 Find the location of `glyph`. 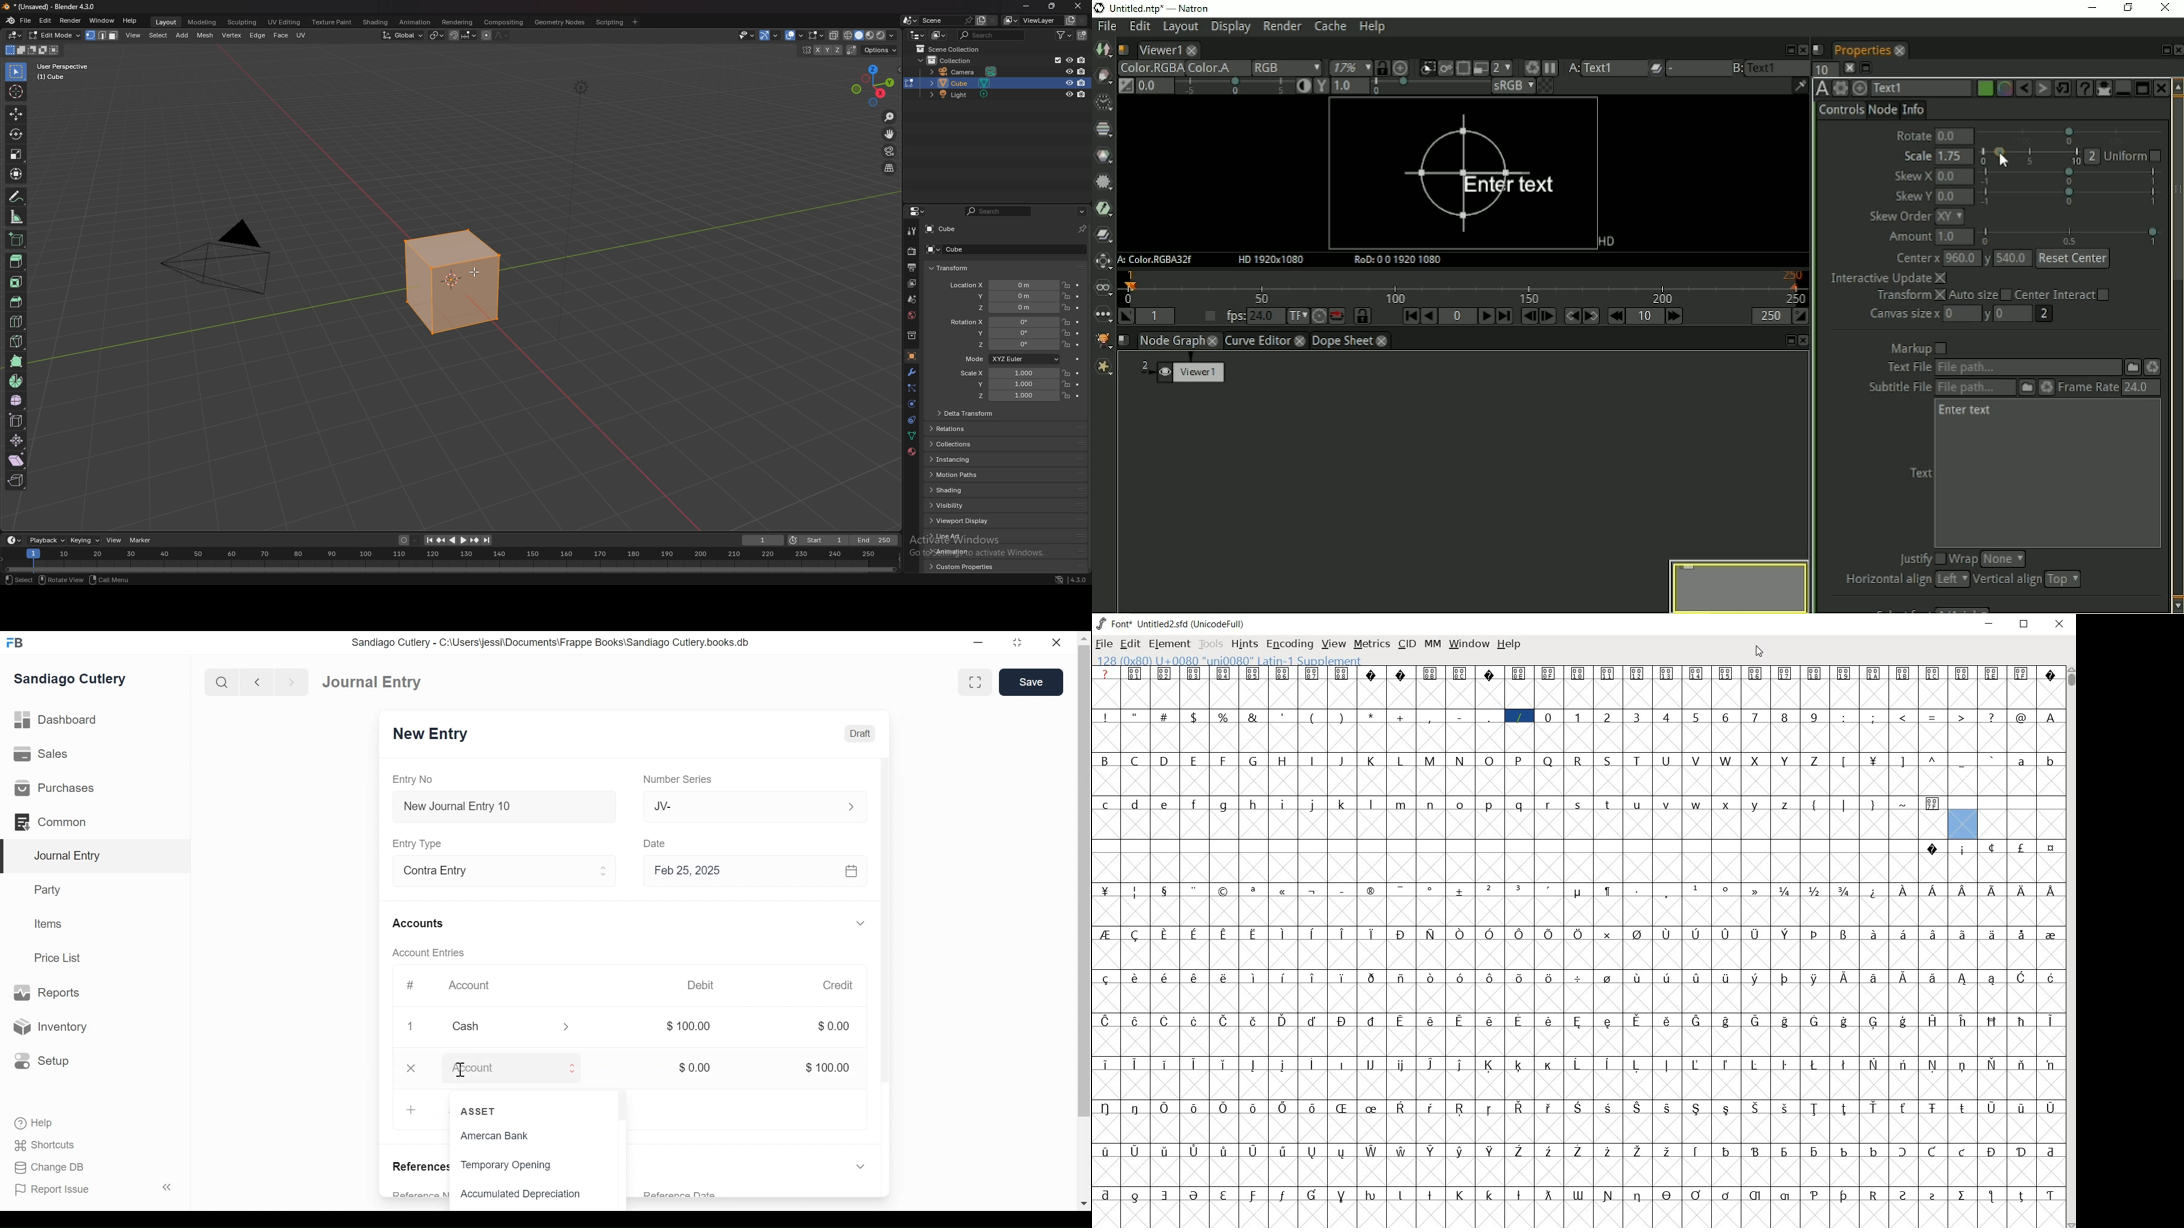

glyph is located at coordinates (1134, 1064).